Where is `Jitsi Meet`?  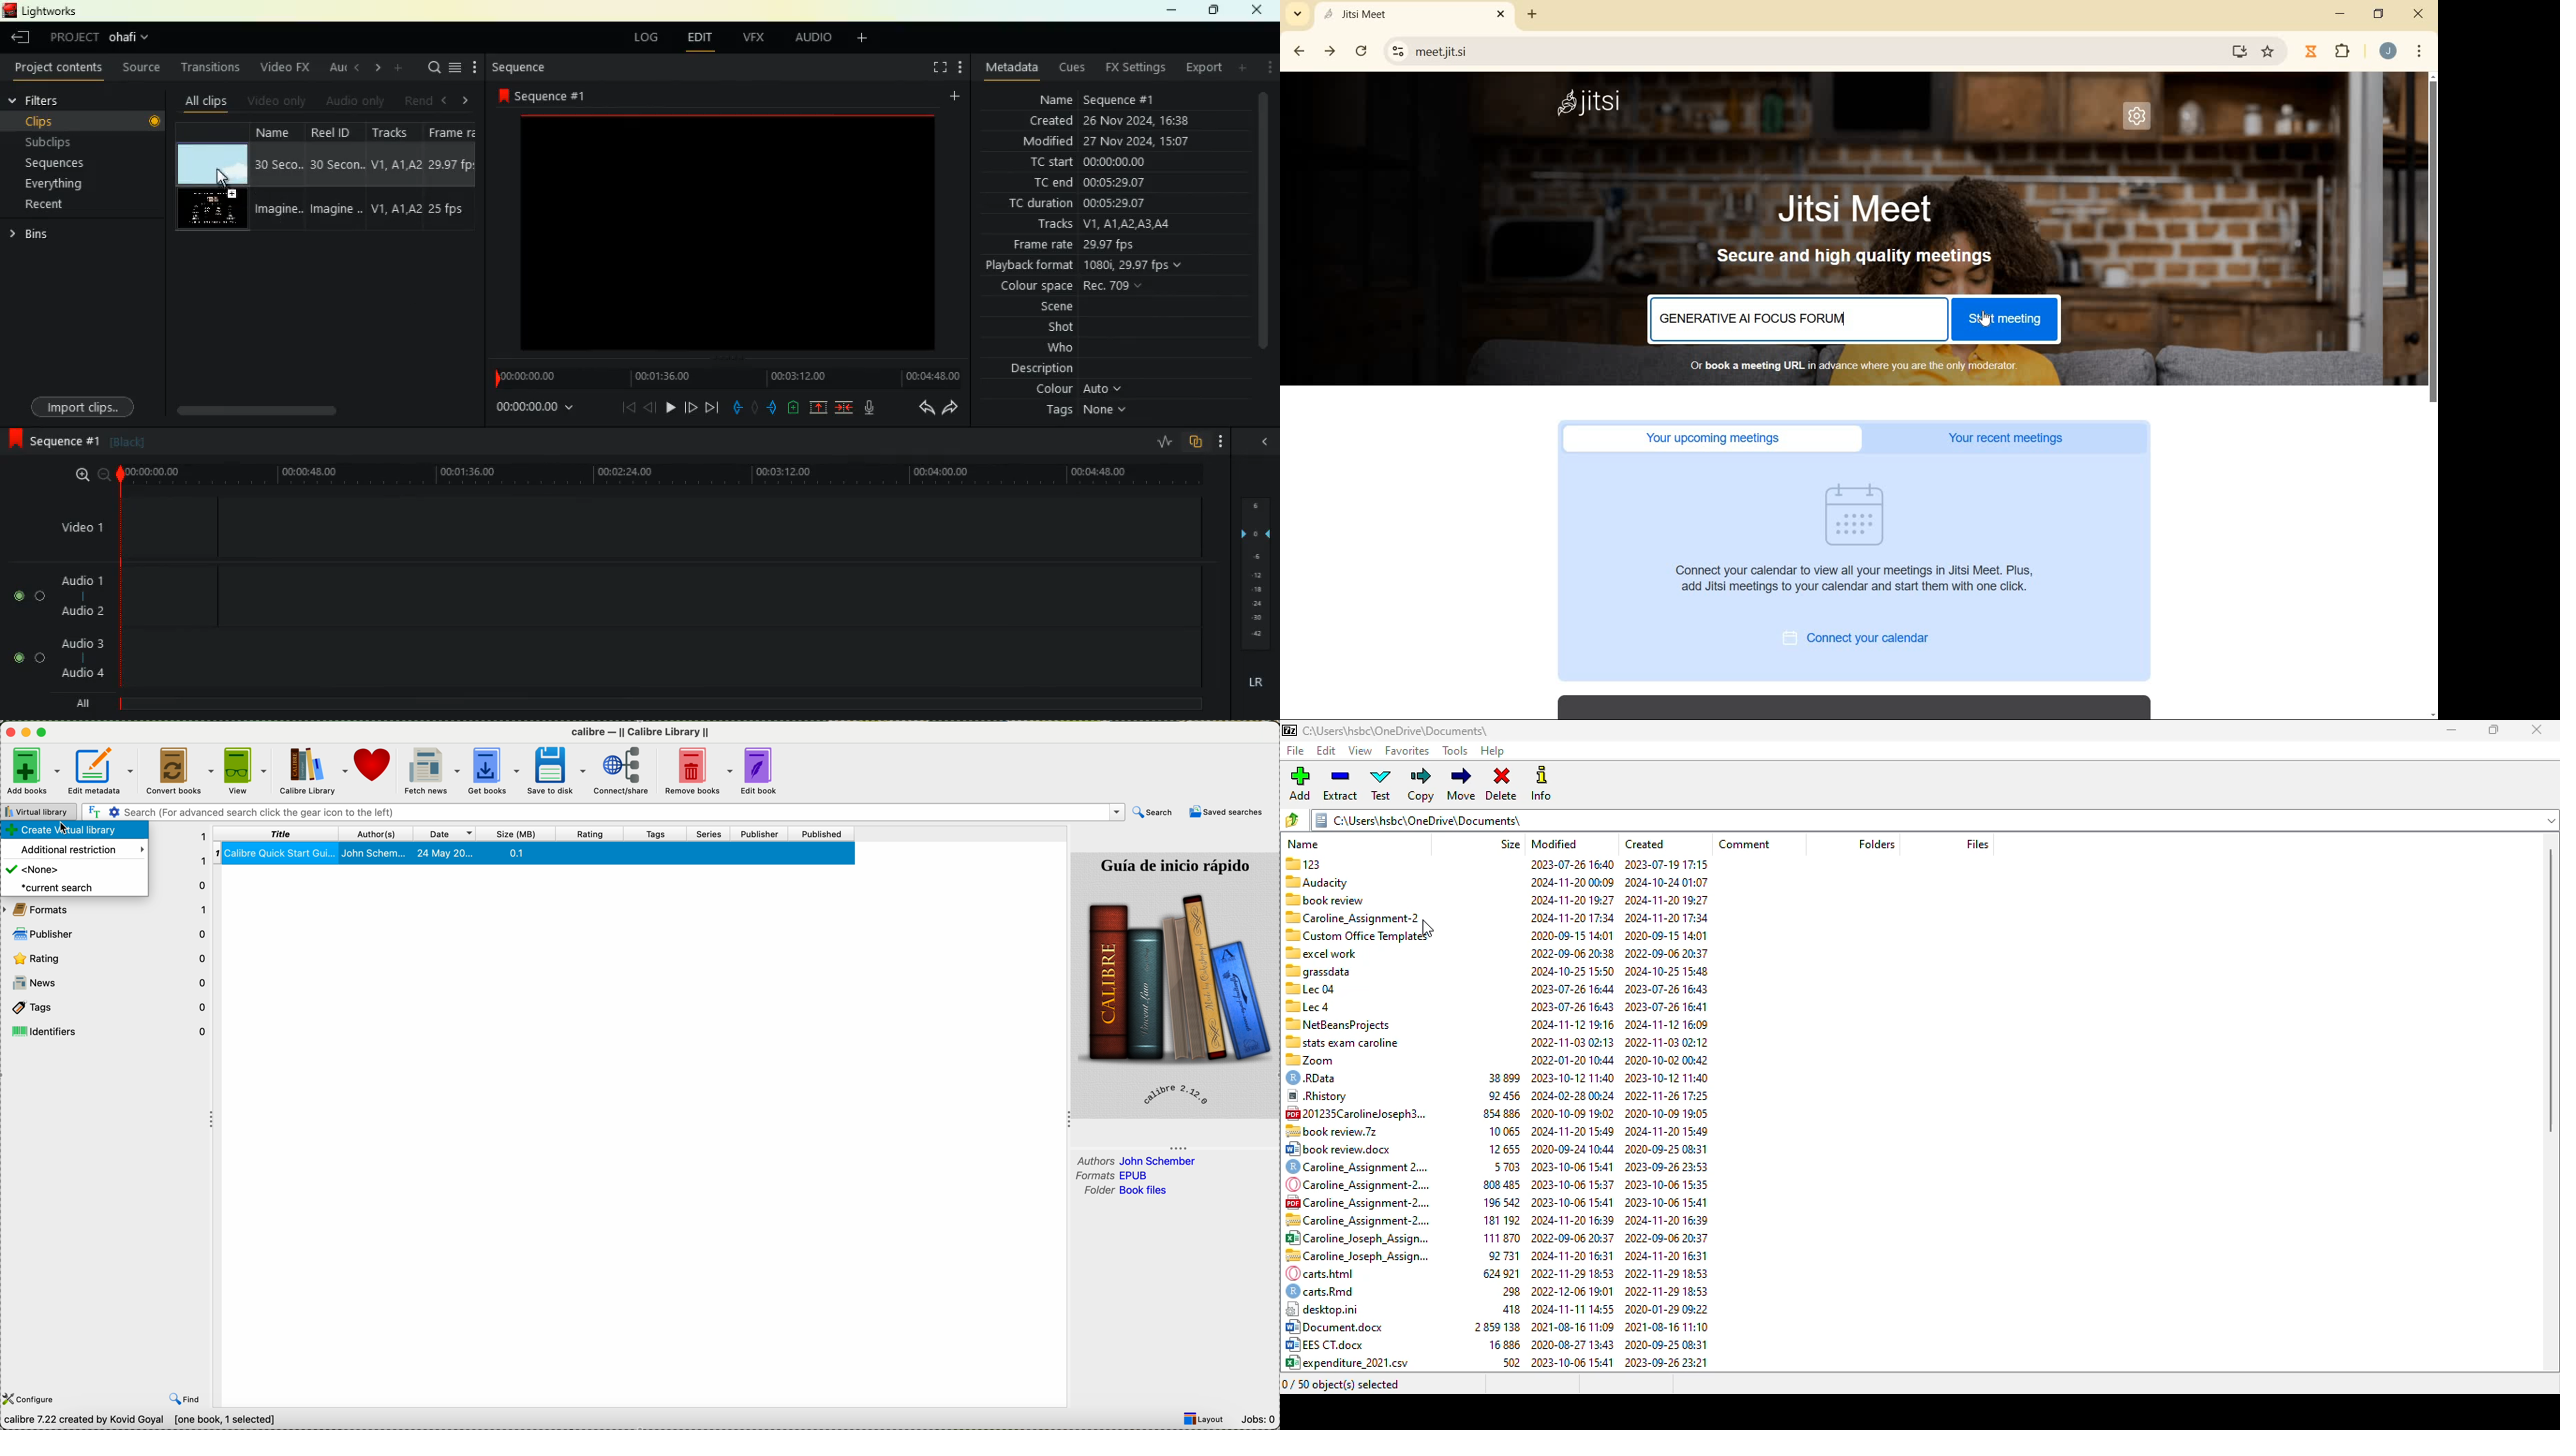
Jitsi Meet is located at coordinates (1413, 15).